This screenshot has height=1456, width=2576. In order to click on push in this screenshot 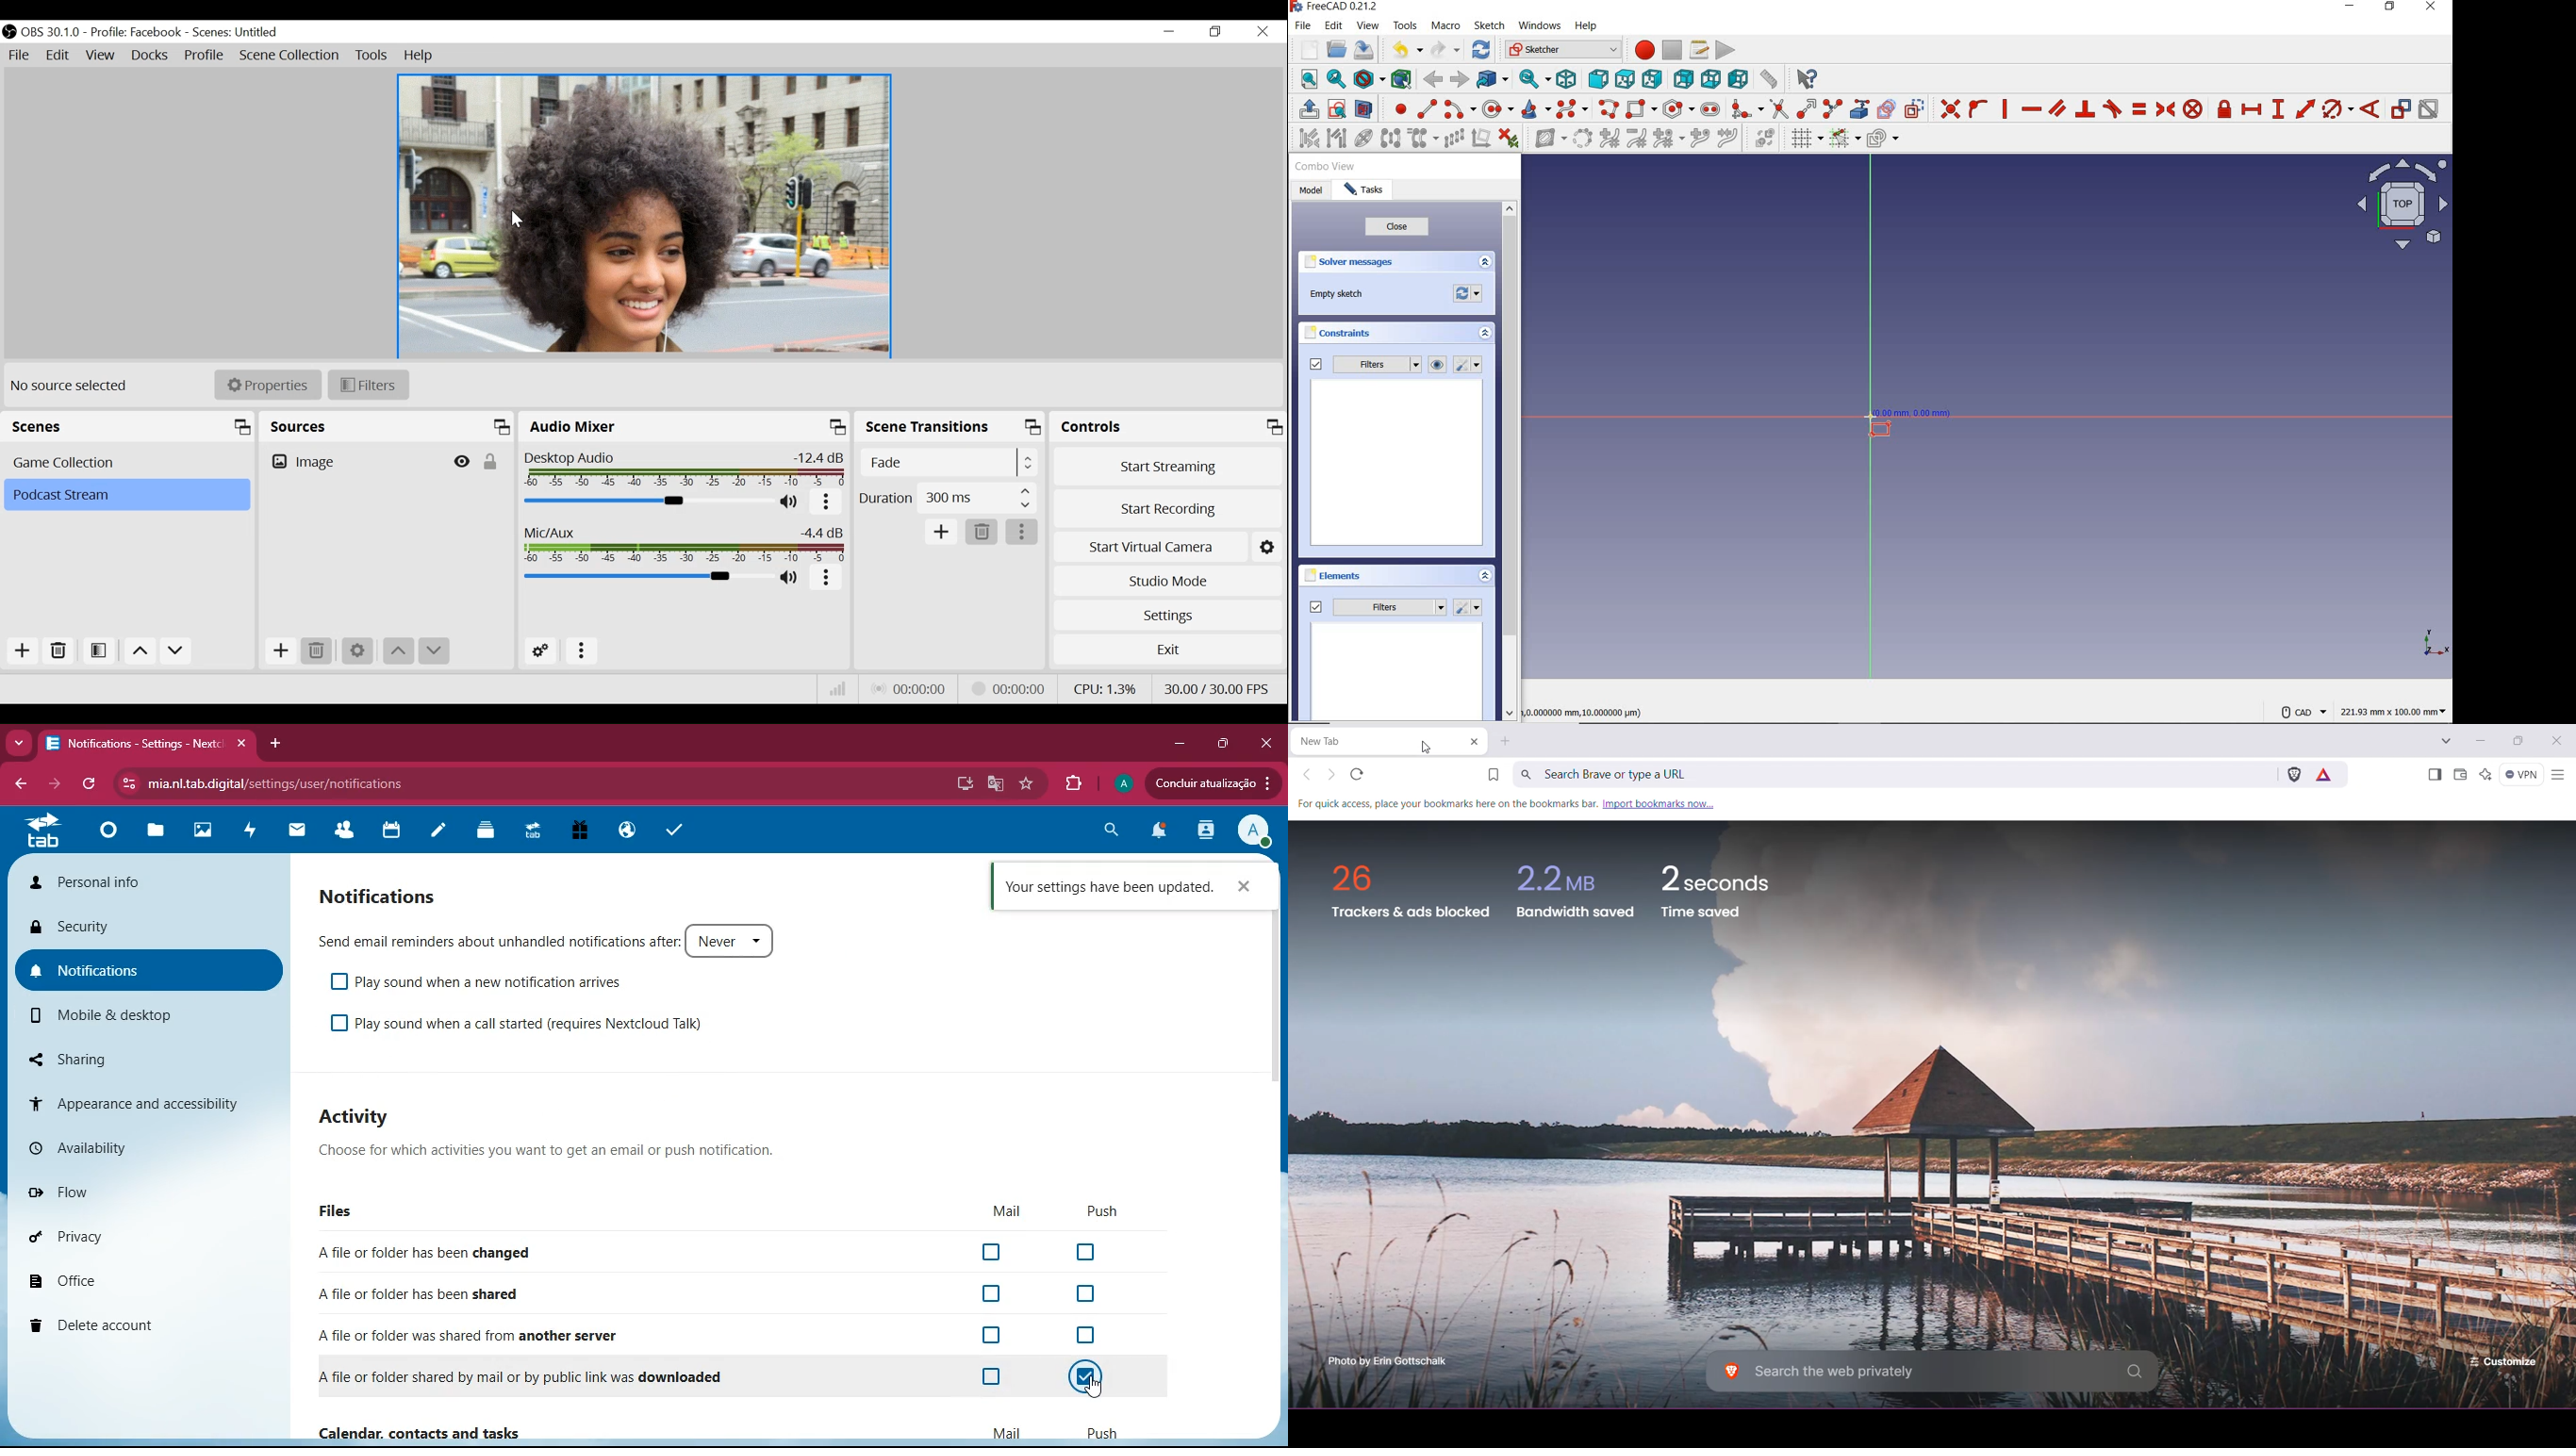, I will do `click(1103, 1211)`.